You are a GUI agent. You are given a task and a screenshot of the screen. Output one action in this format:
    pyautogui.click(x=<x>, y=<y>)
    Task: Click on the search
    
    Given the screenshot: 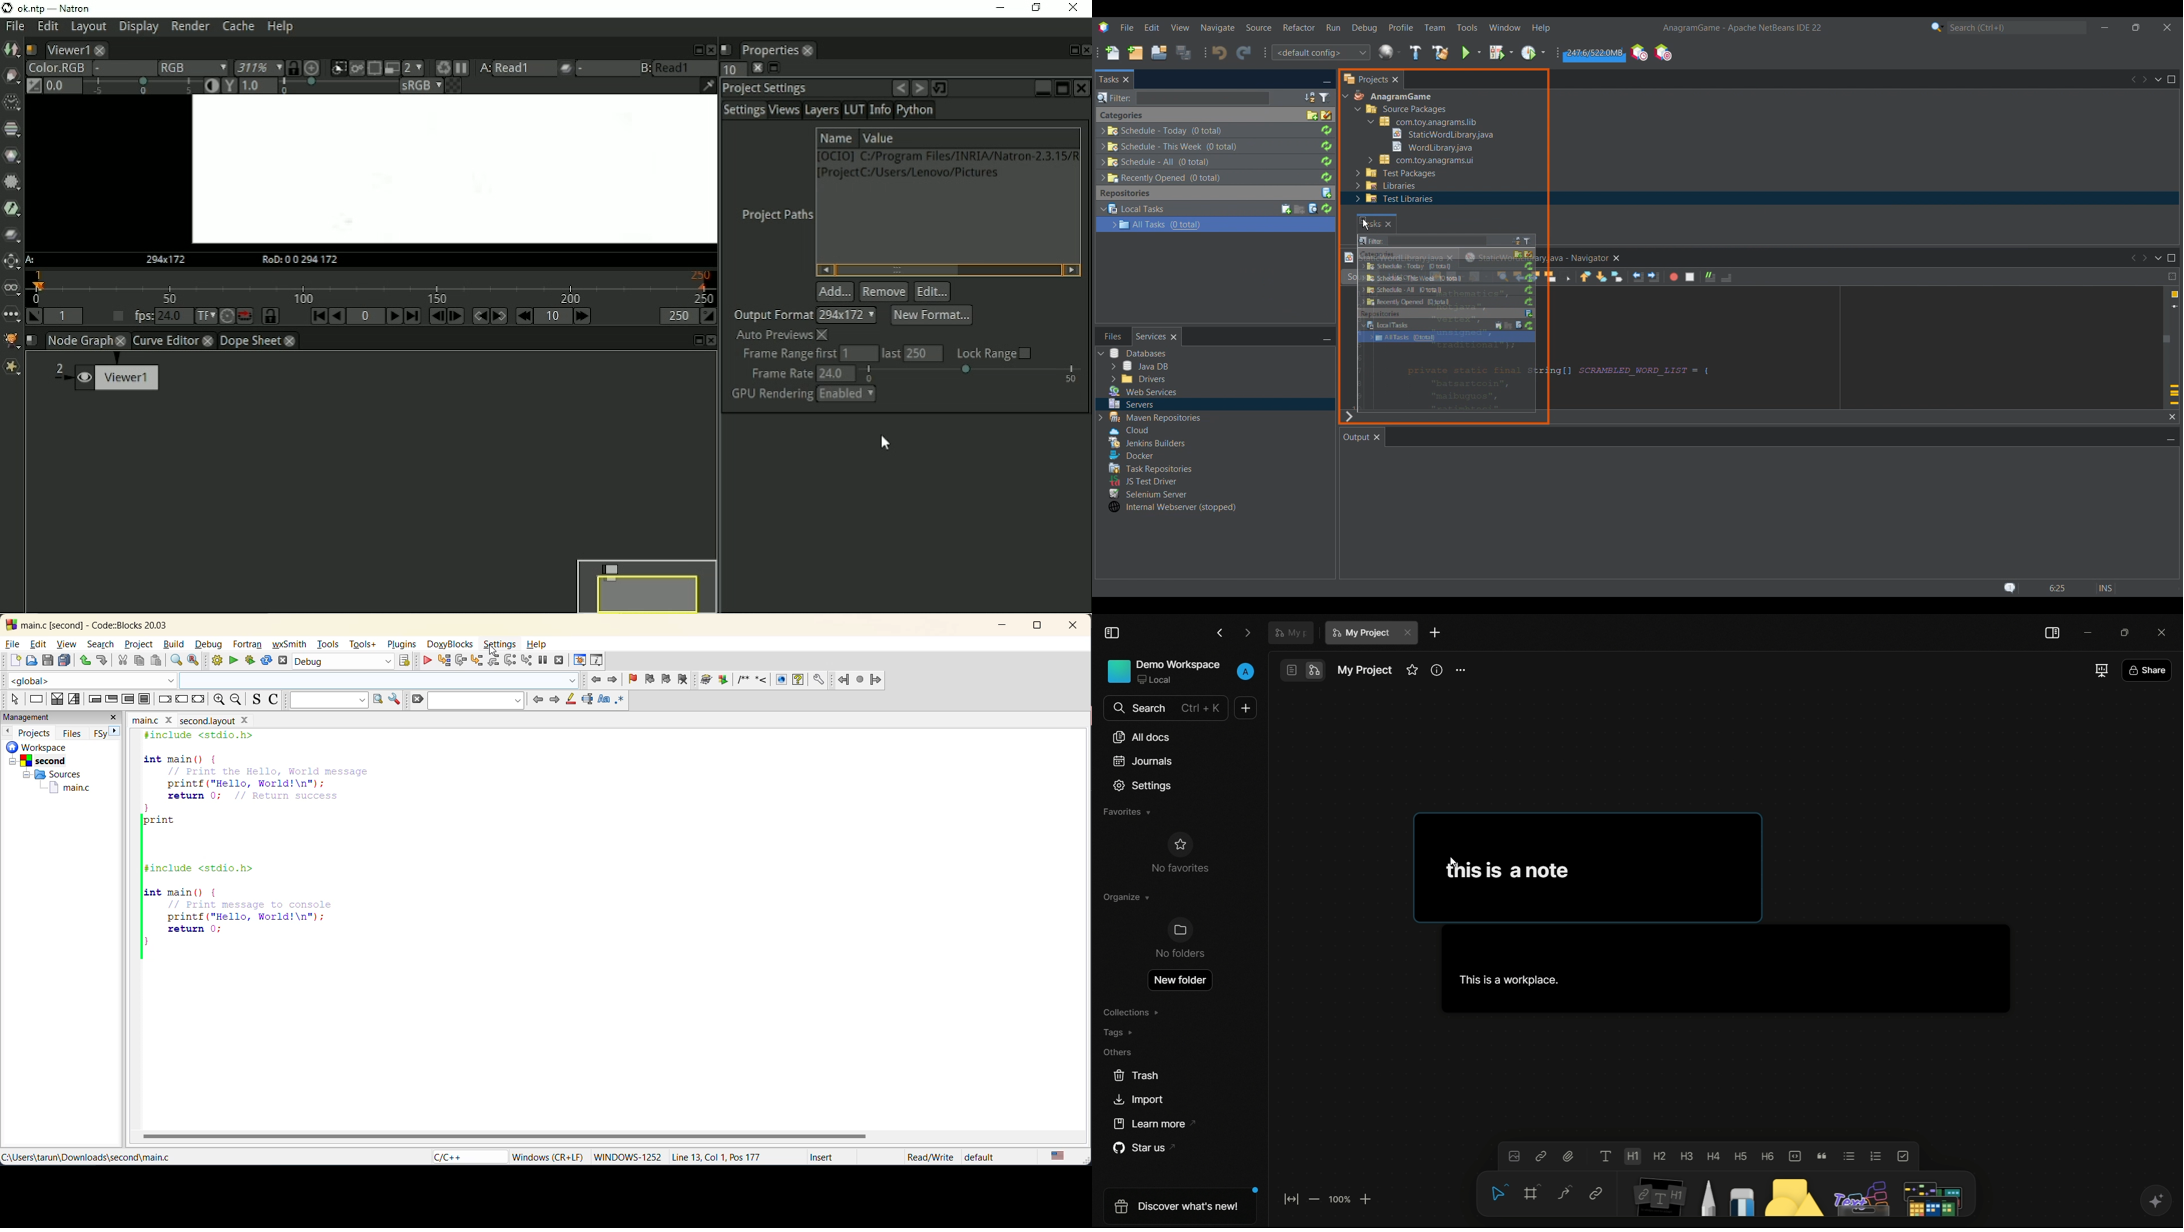 What is the action you would take?
    pyautogui.click(x=475, y=699)
    